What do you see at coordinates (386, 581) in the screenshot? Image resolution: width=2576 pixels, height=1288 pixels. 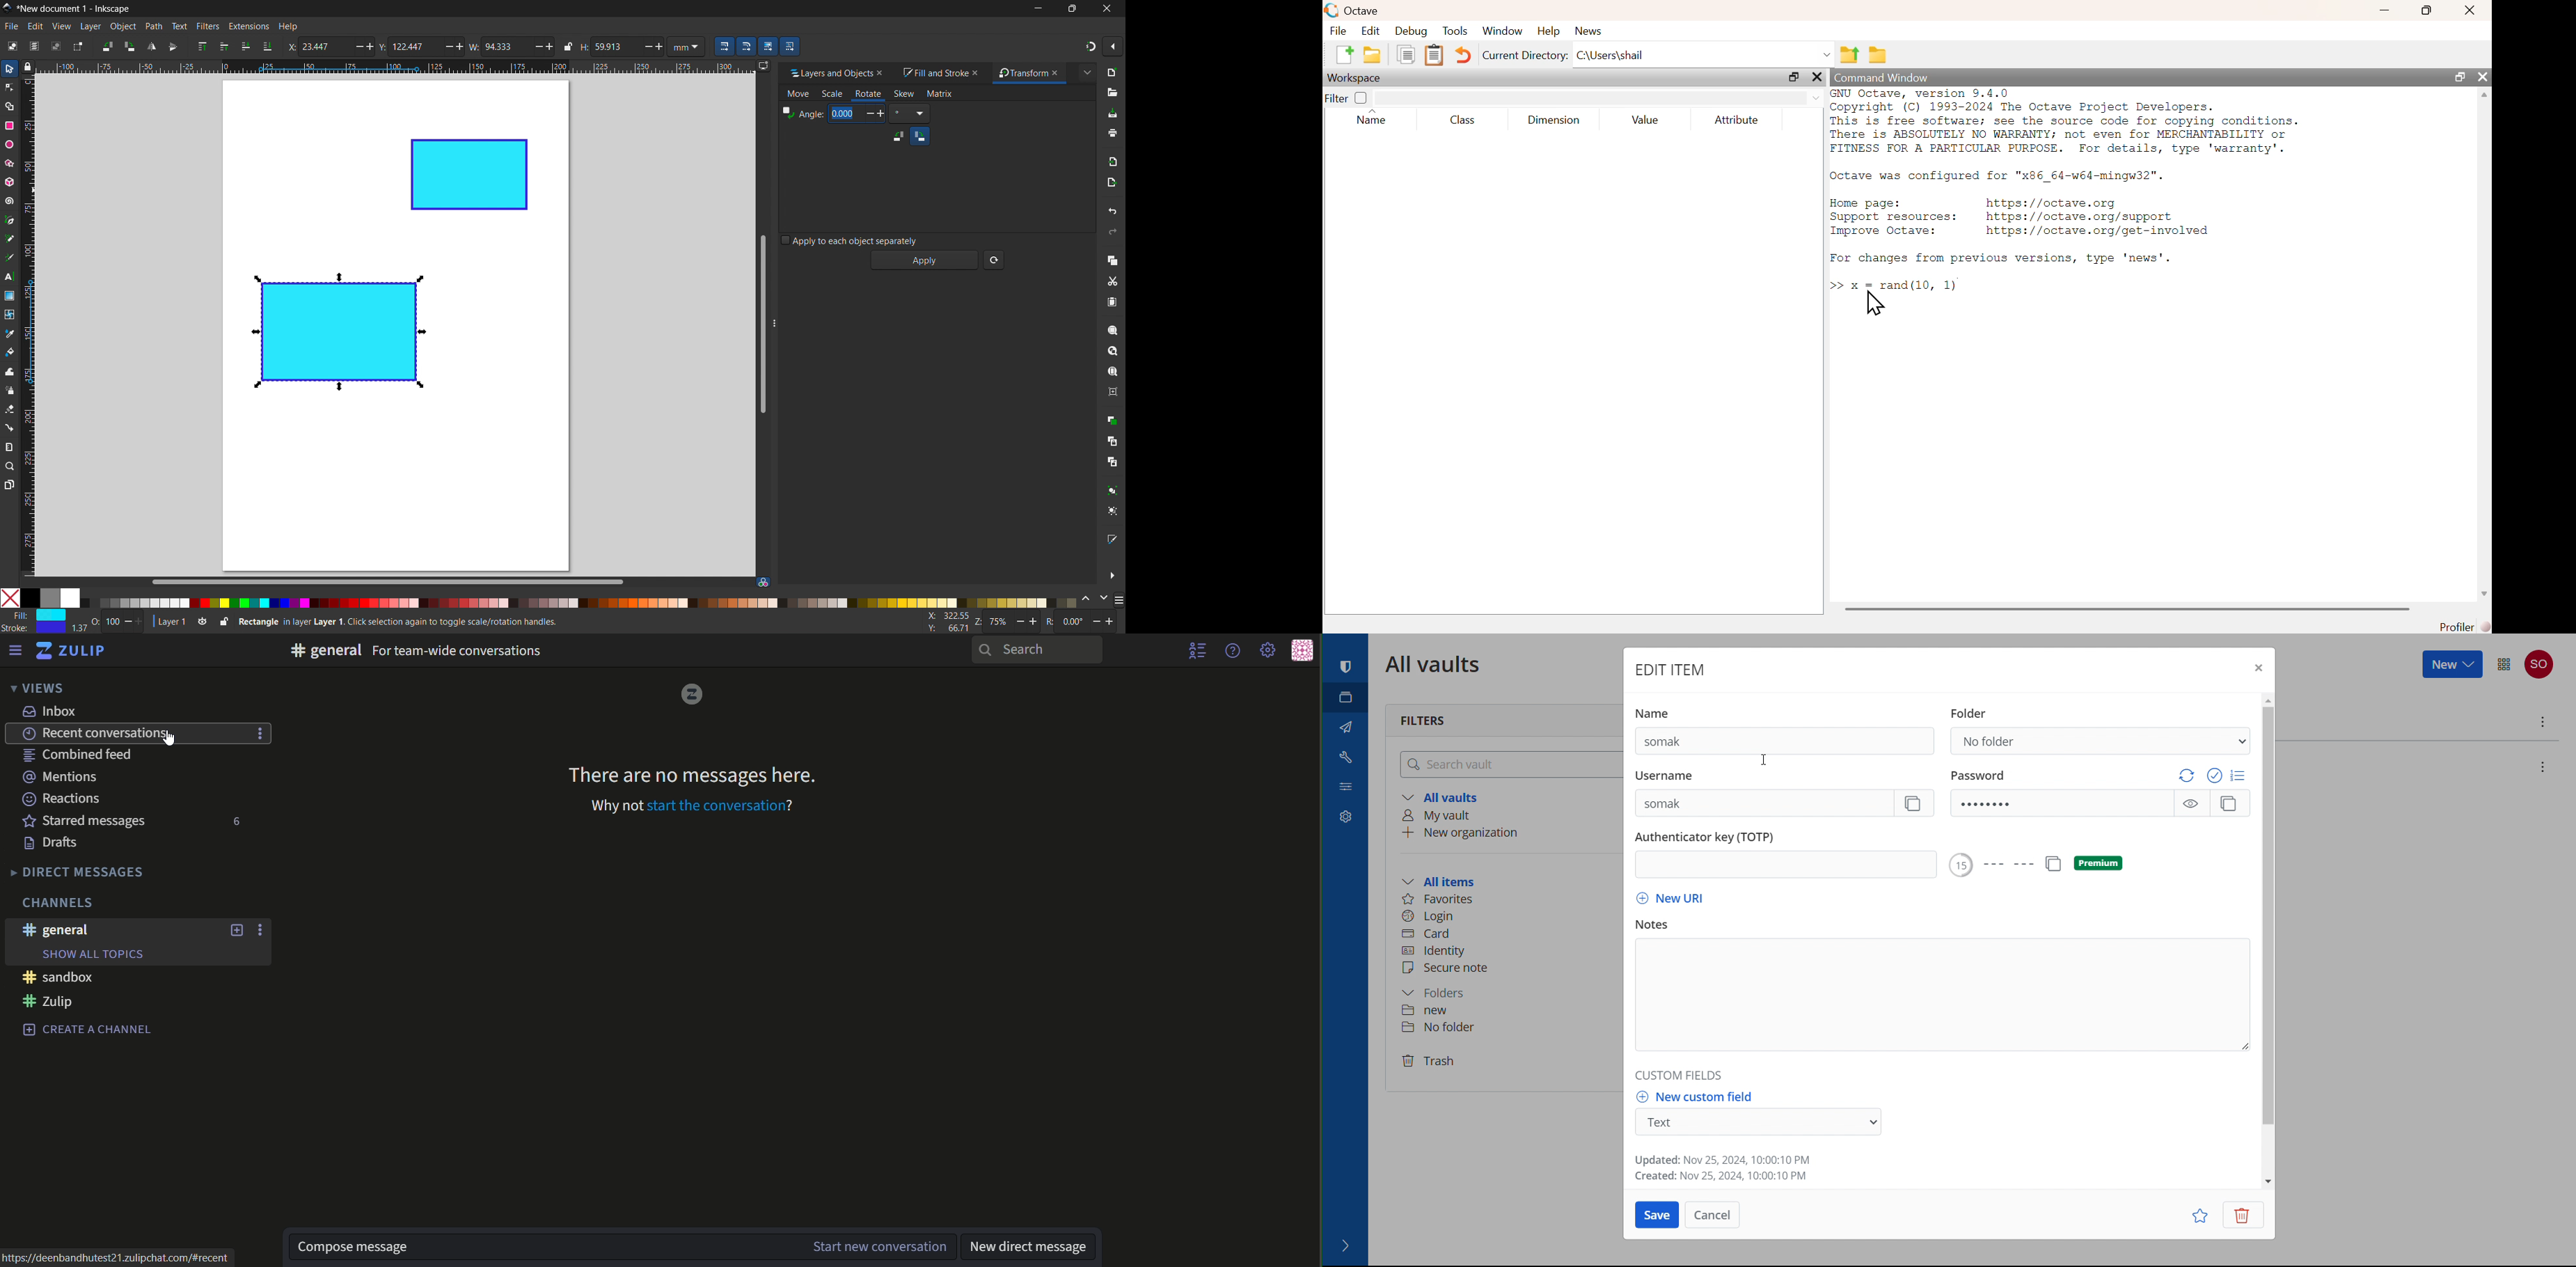 I see `horizontal scrollbar` at bounding box center [386, 581].